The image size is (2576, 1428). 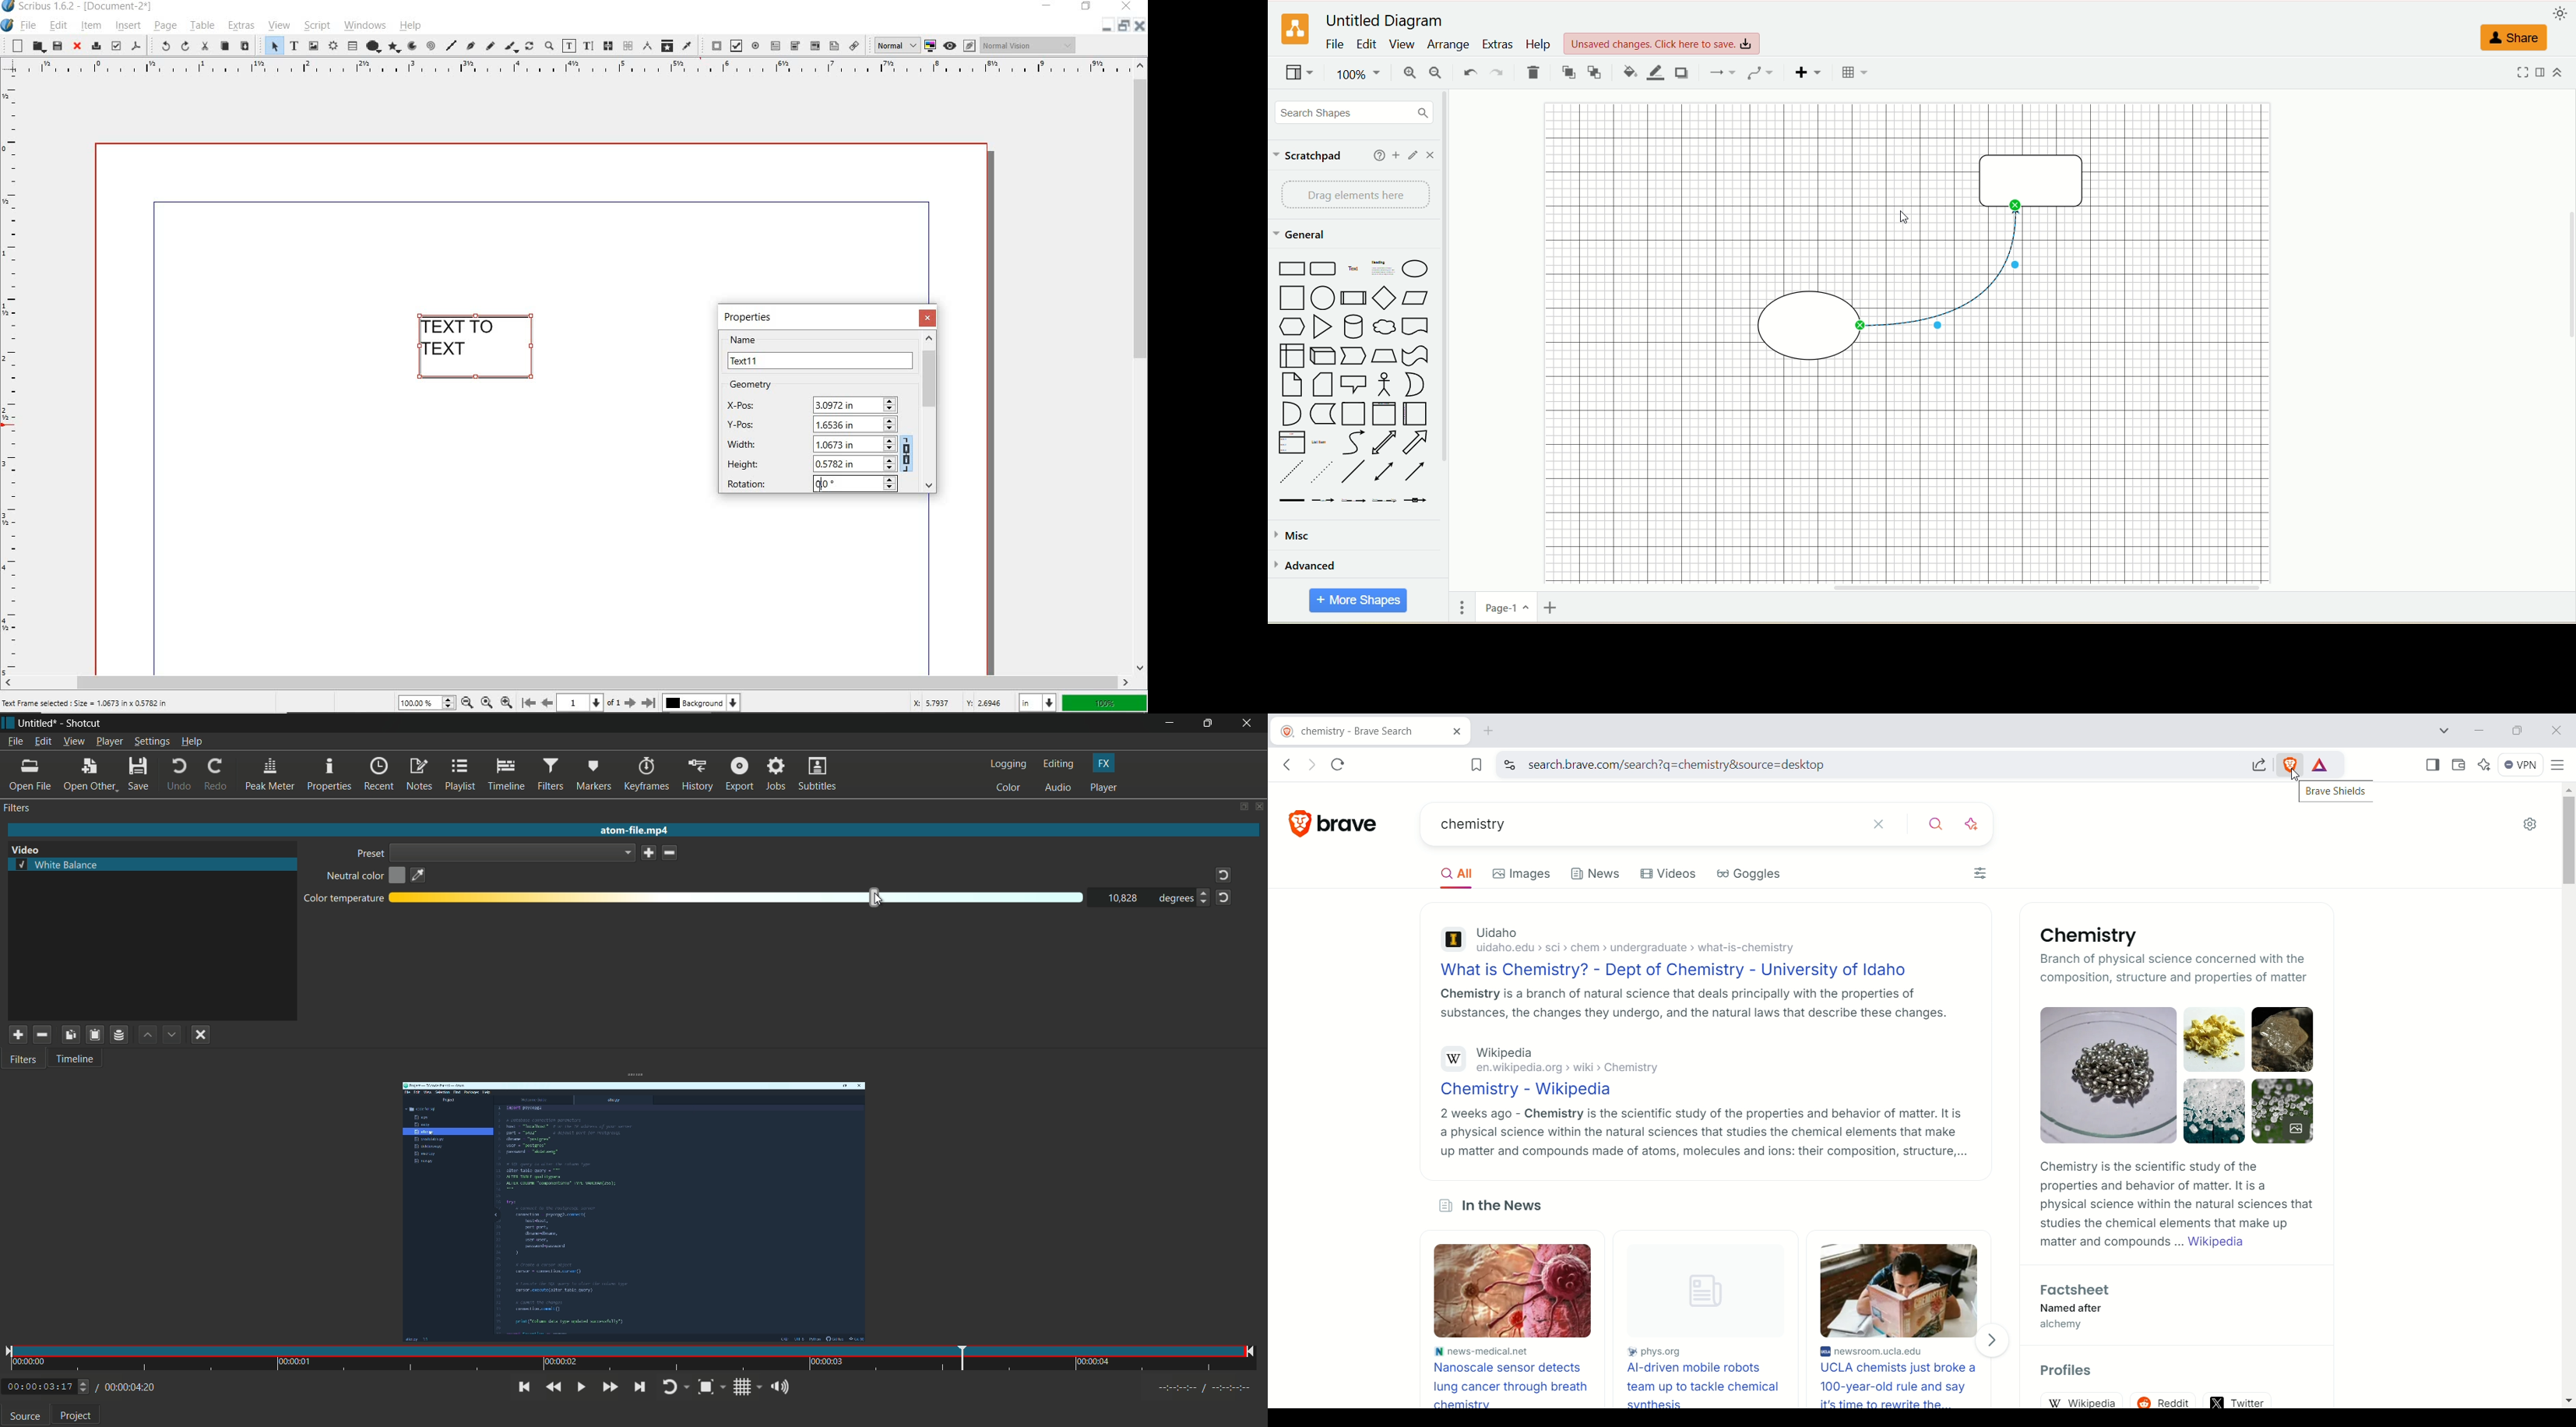 What do you see at coordinates (1454, 874) in the screenshot?
I see `All` at bounding box center [1454, 874].